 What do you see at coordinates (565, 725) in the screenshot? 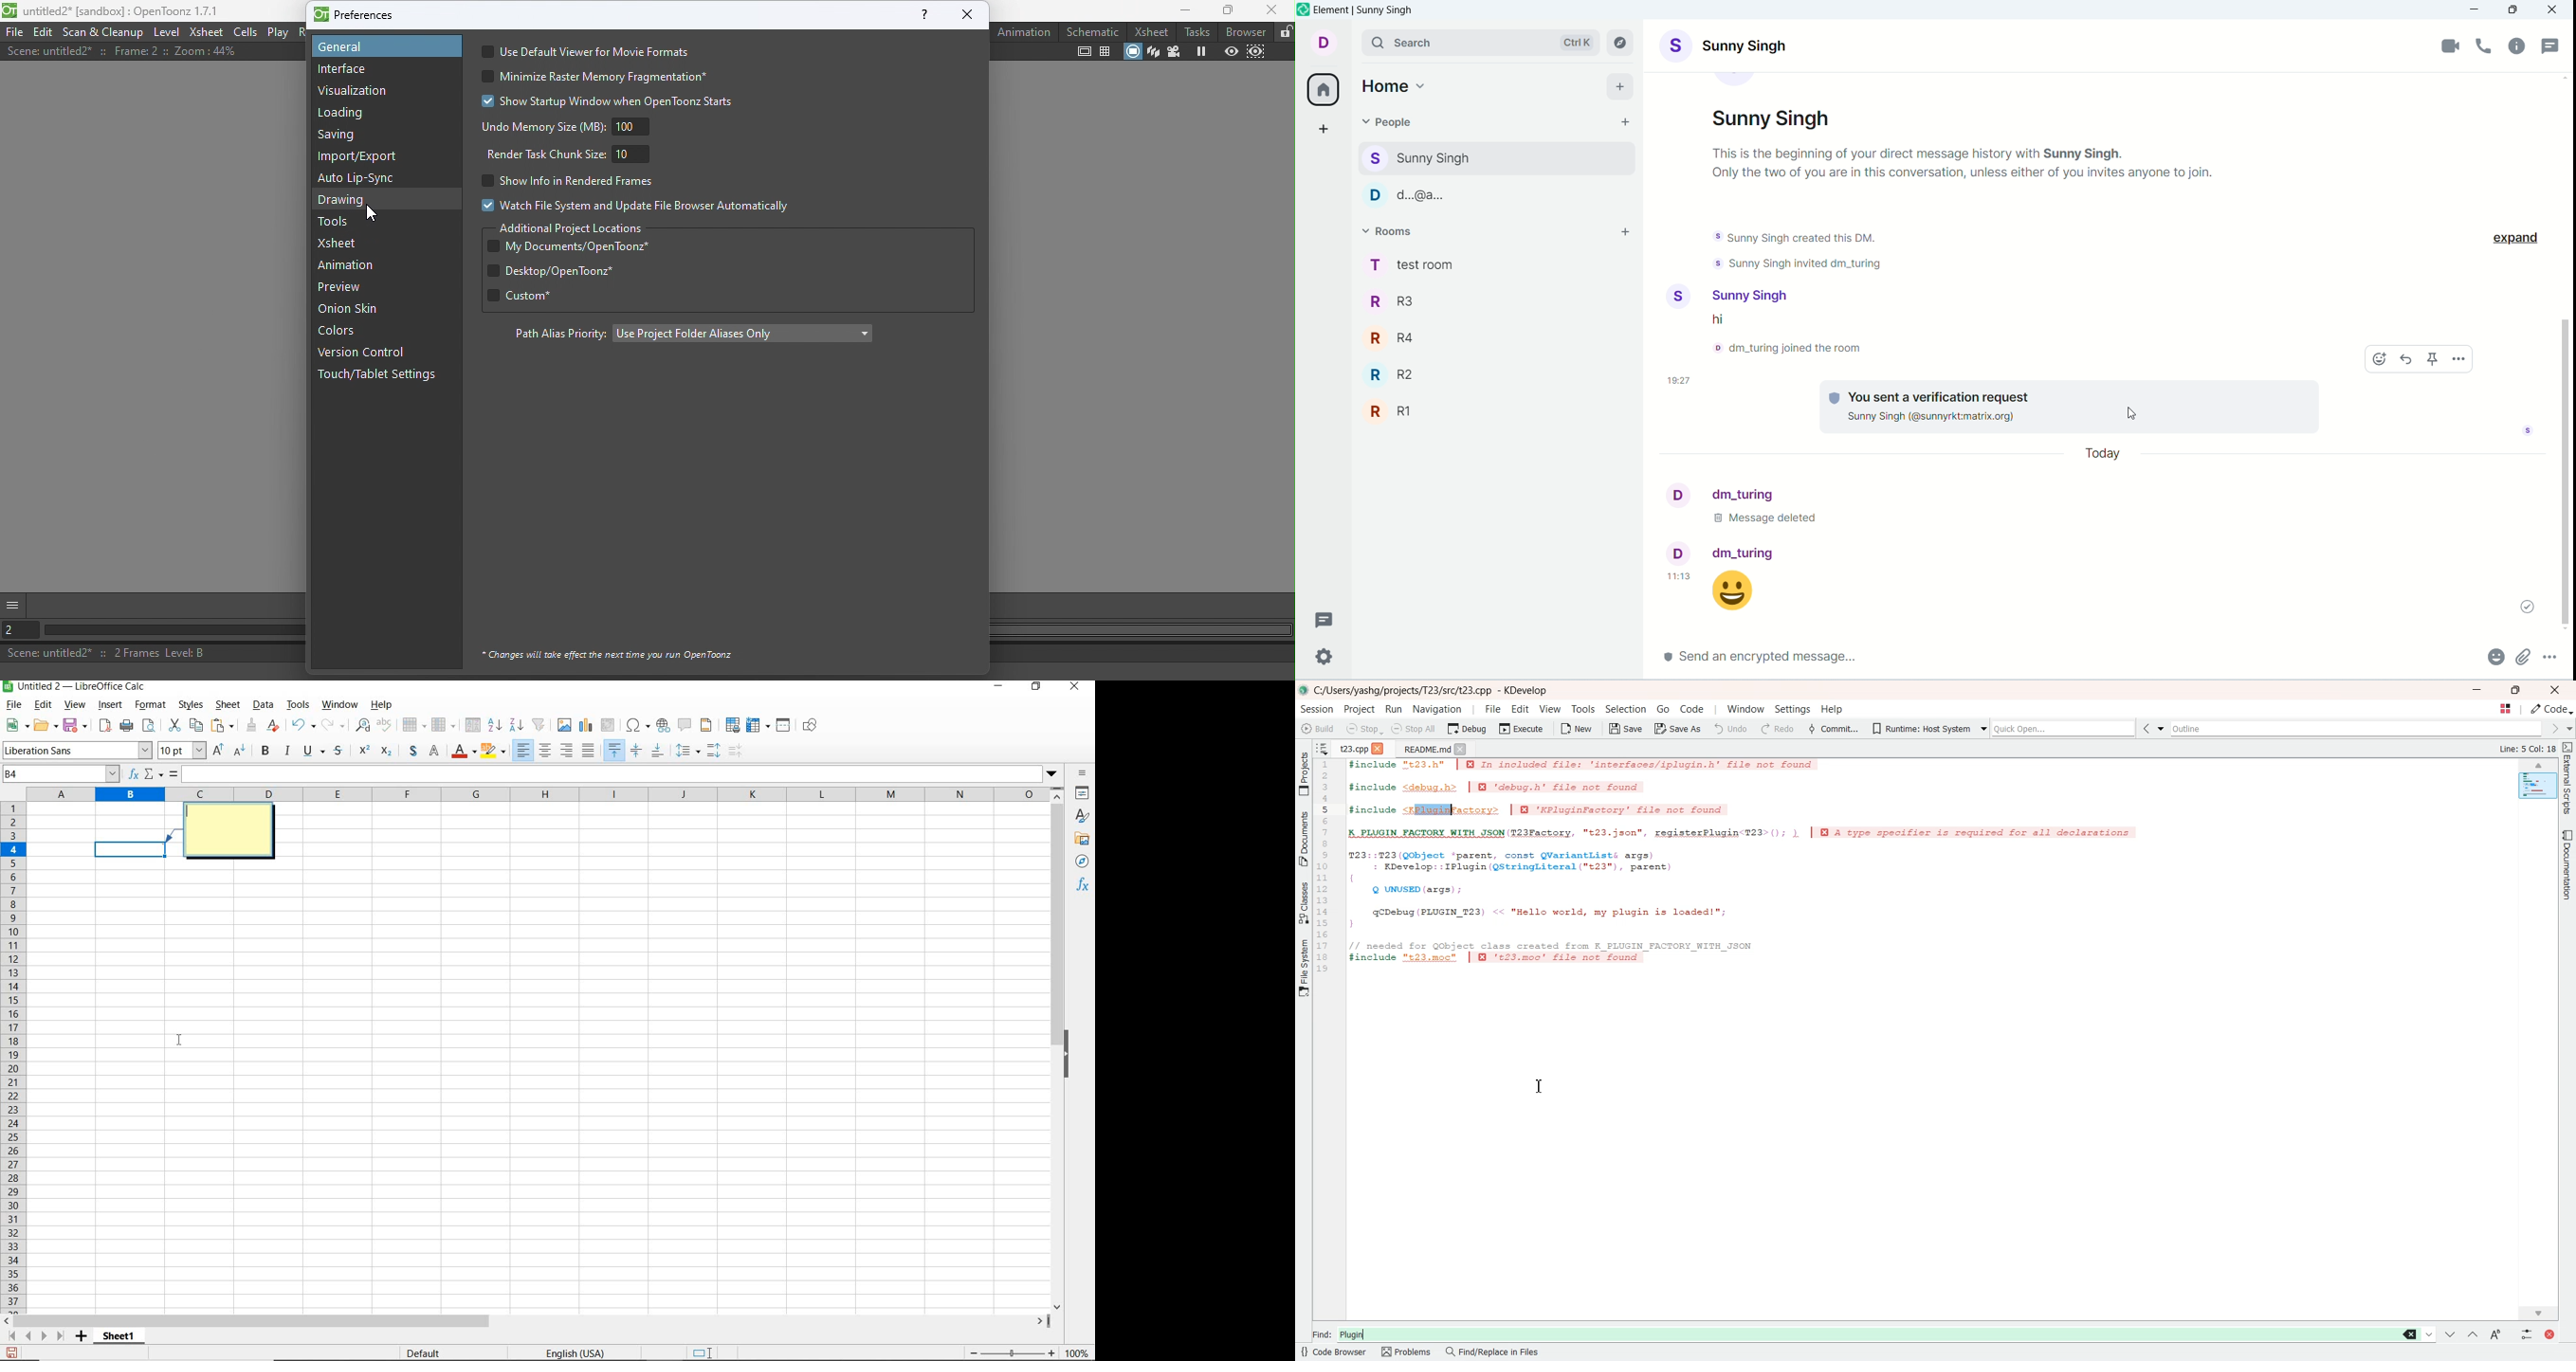
I see `insert image` at bounding box center [565, 725].